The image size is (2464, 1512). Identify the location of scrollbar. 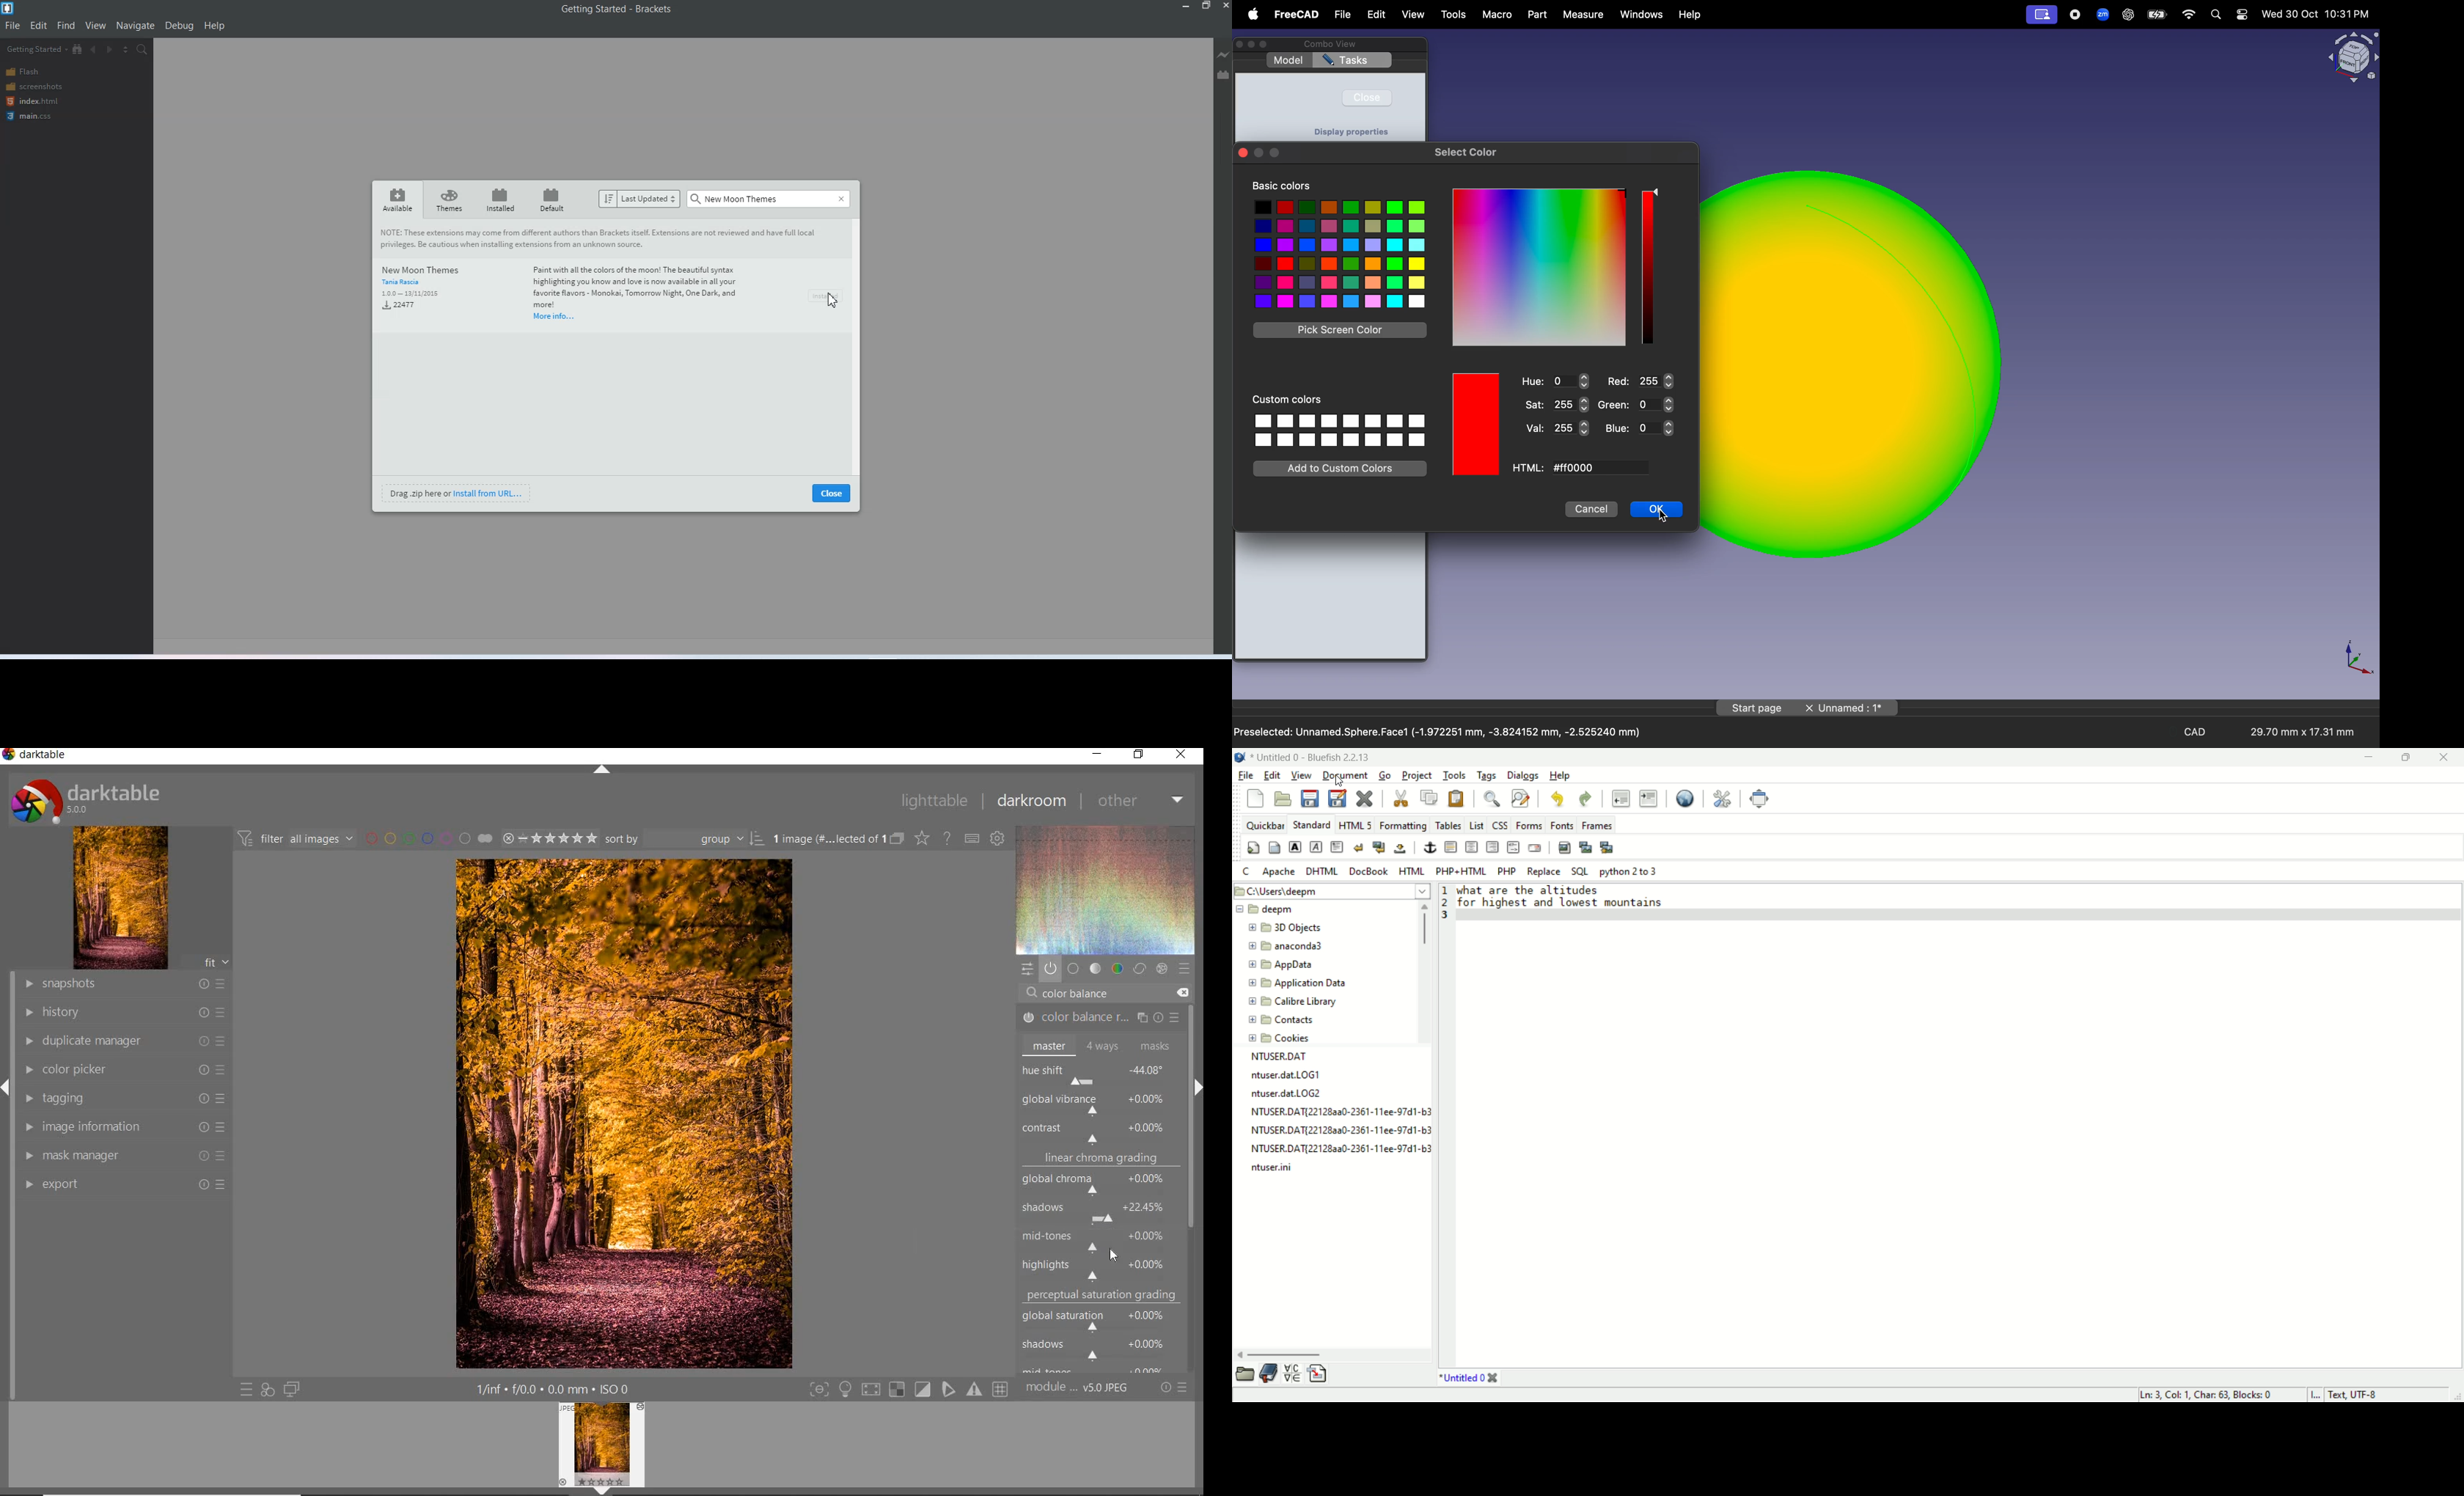
(1192, 1032).